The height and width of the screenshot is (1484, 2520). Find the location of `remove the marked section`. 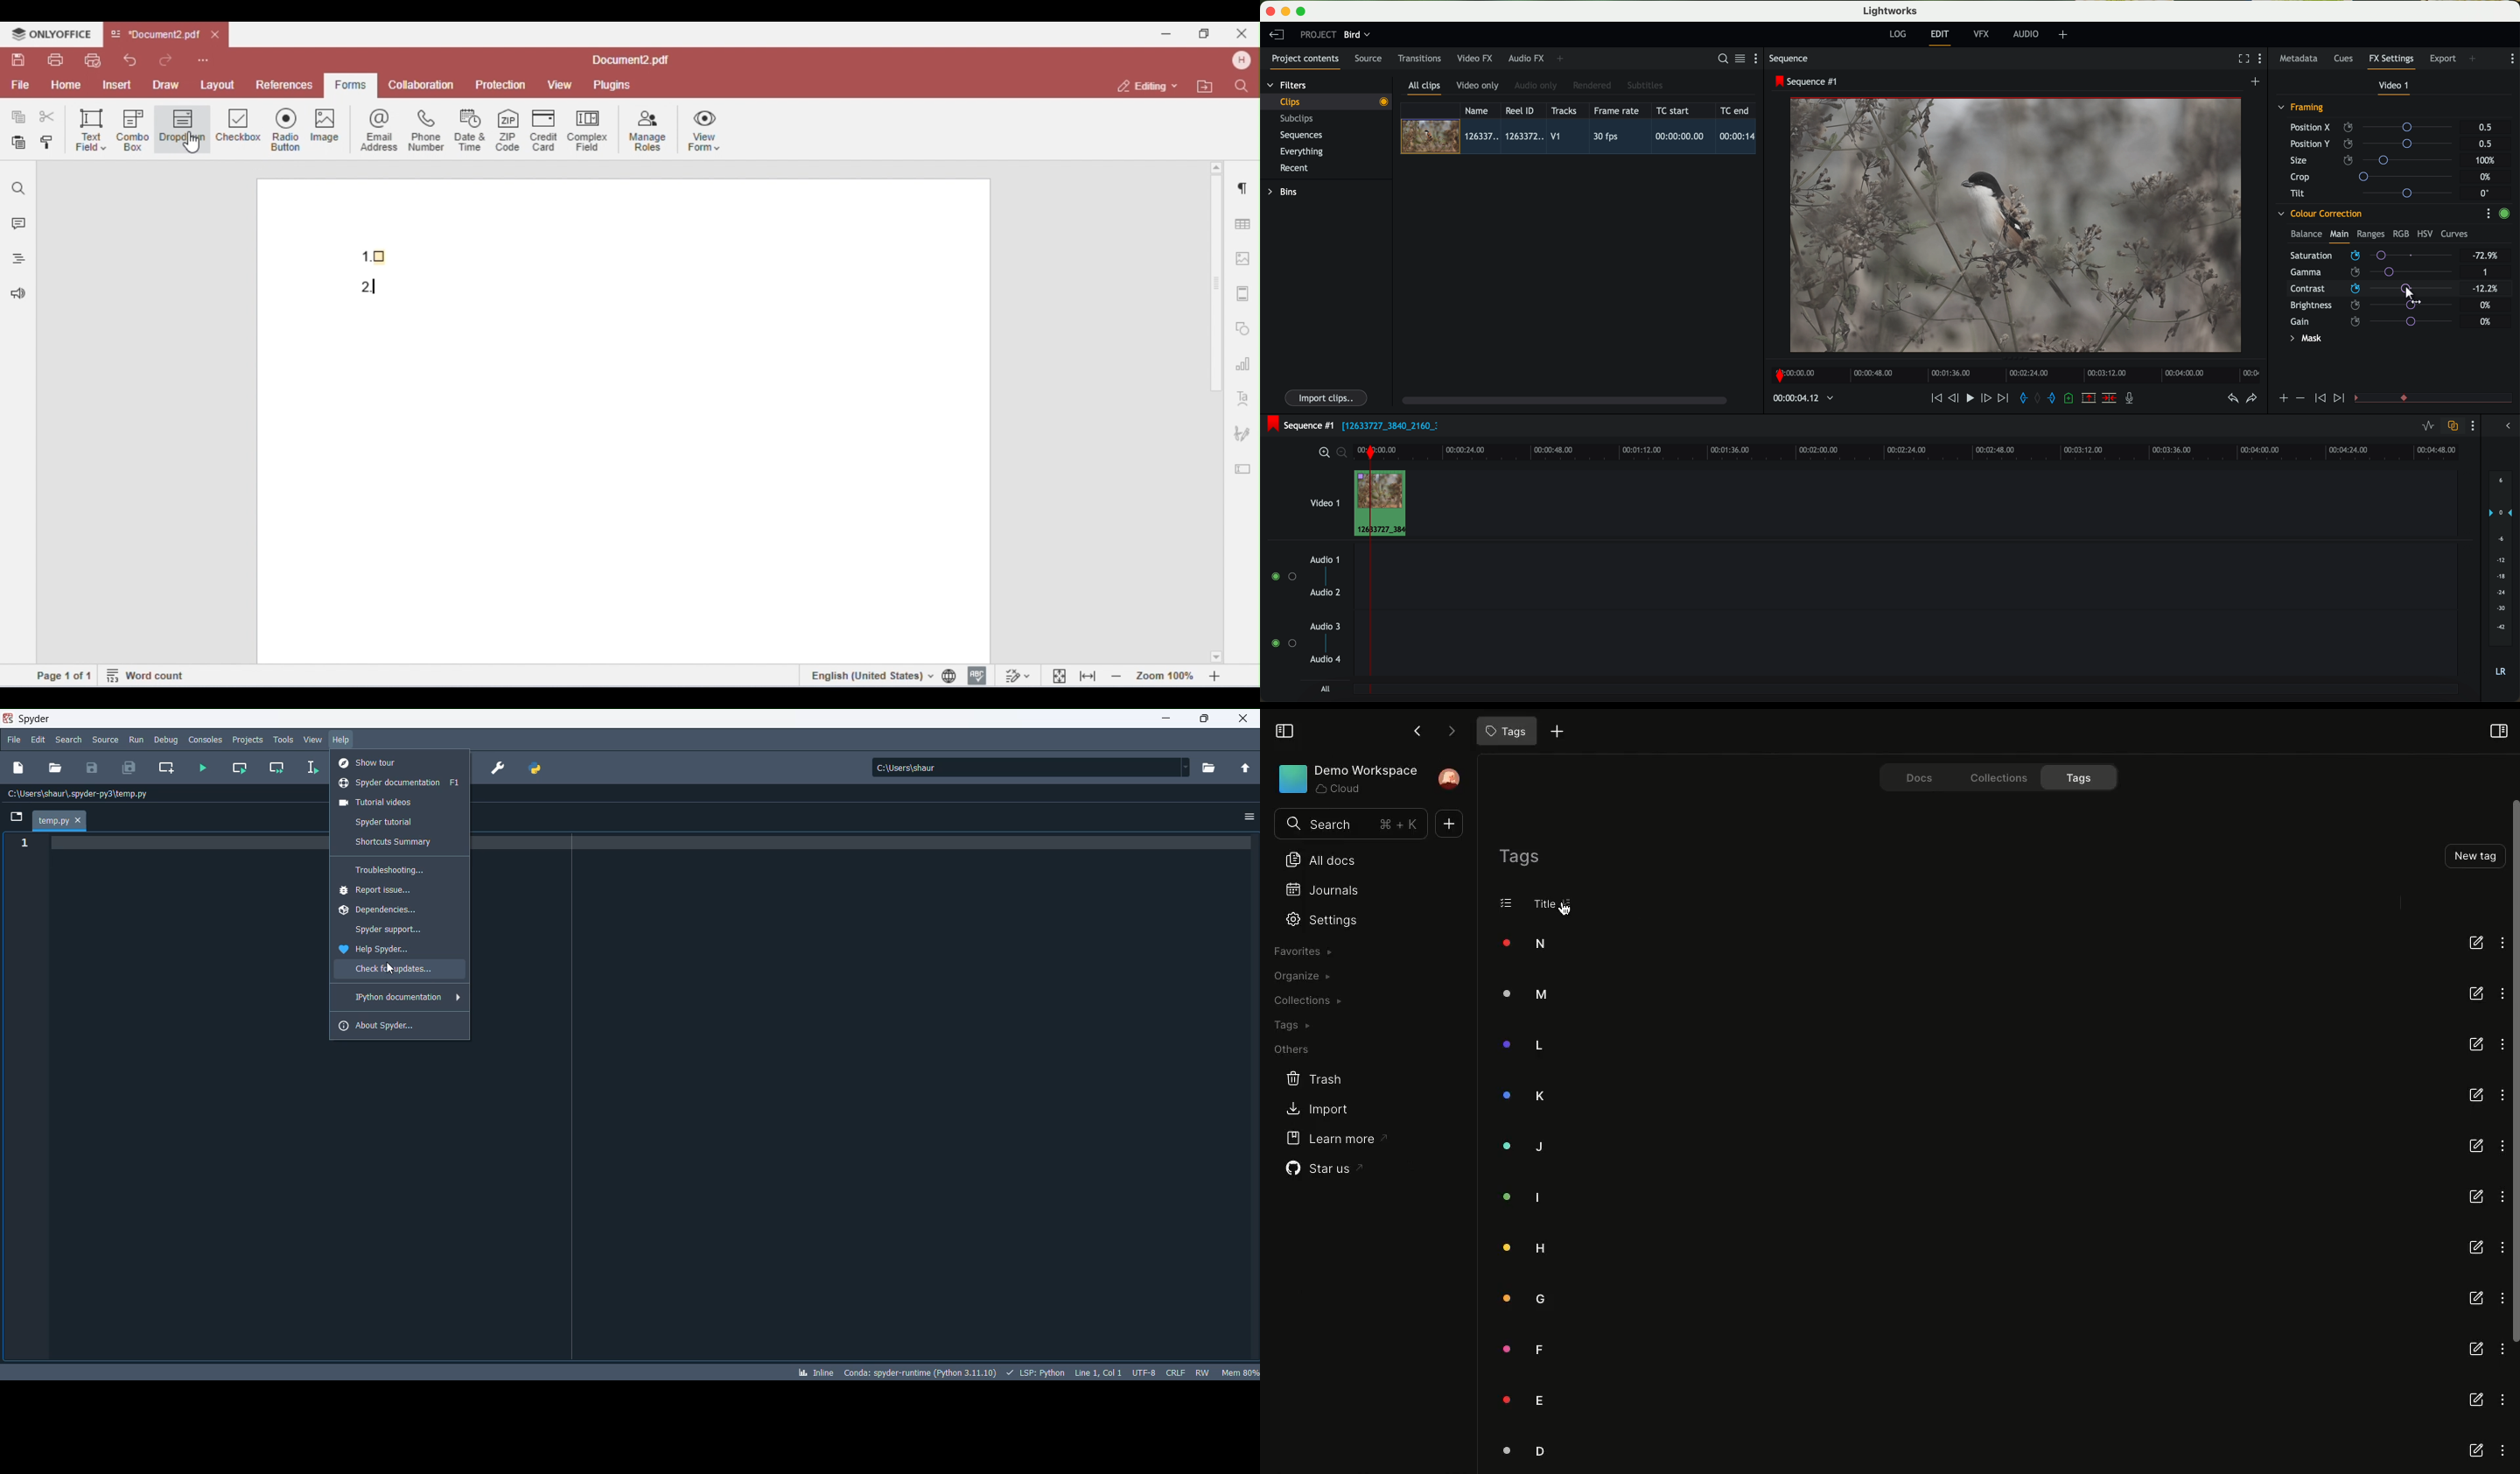

remove the marked section is located at coordinates (2090, 398).